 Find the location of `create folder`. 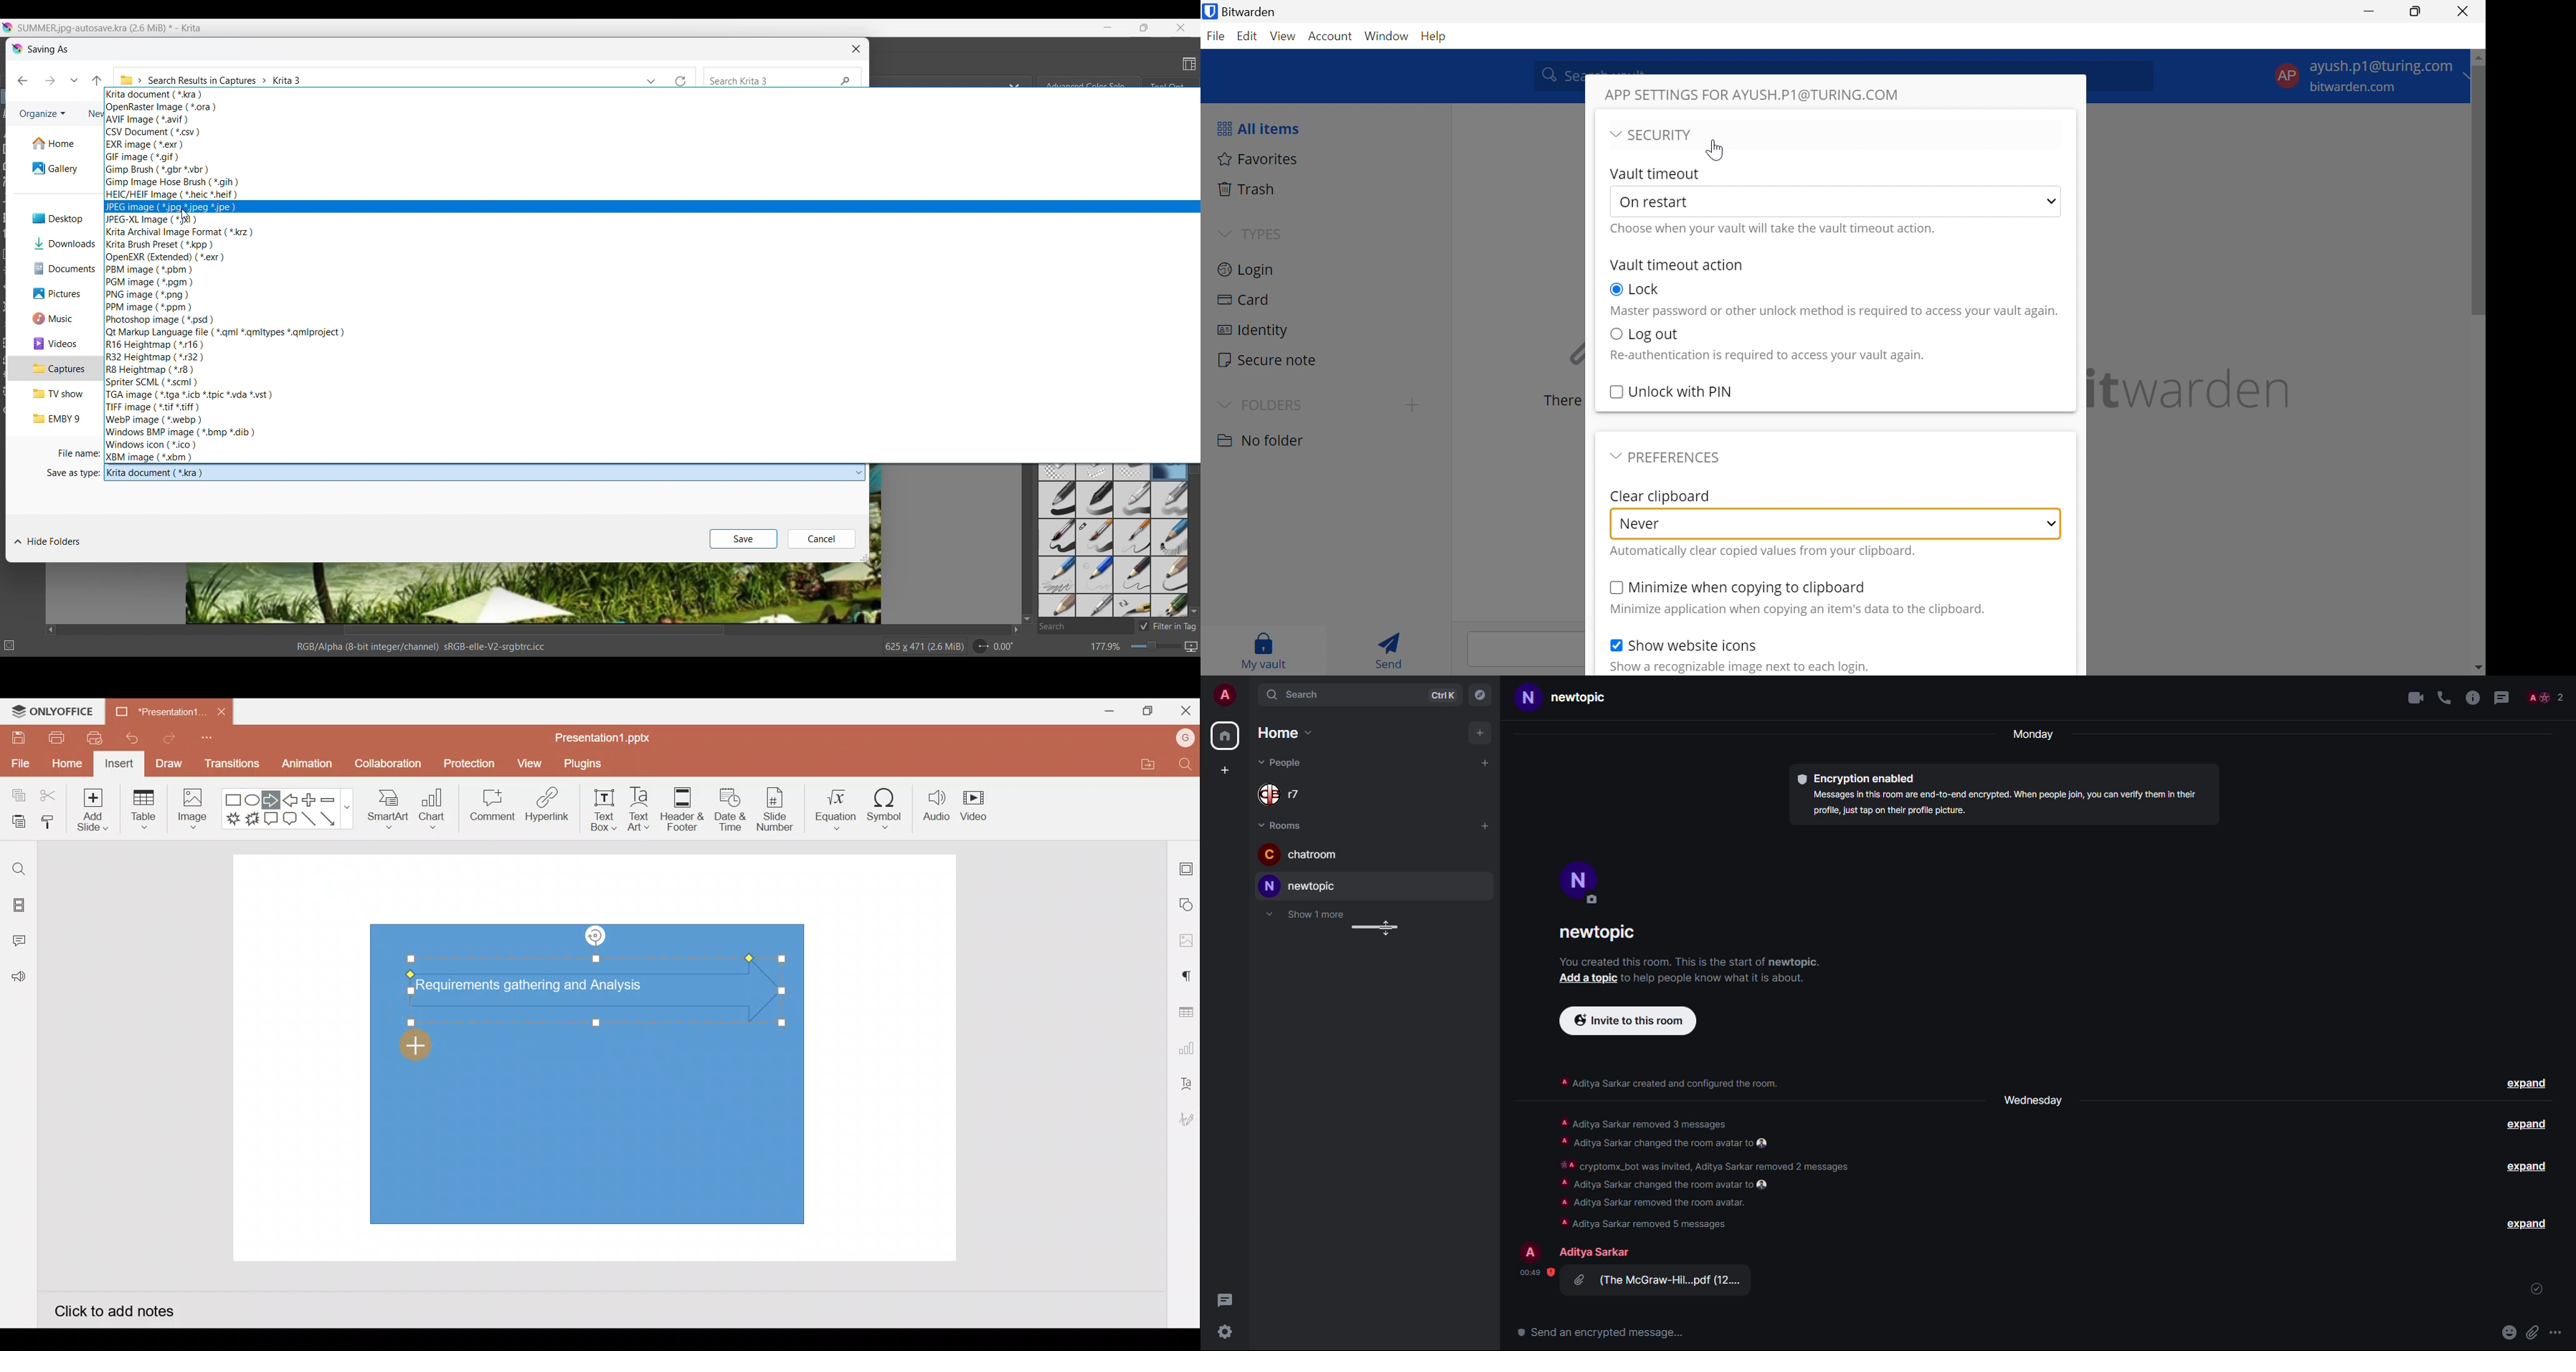

create folder is located at coordinates (1412, 405).